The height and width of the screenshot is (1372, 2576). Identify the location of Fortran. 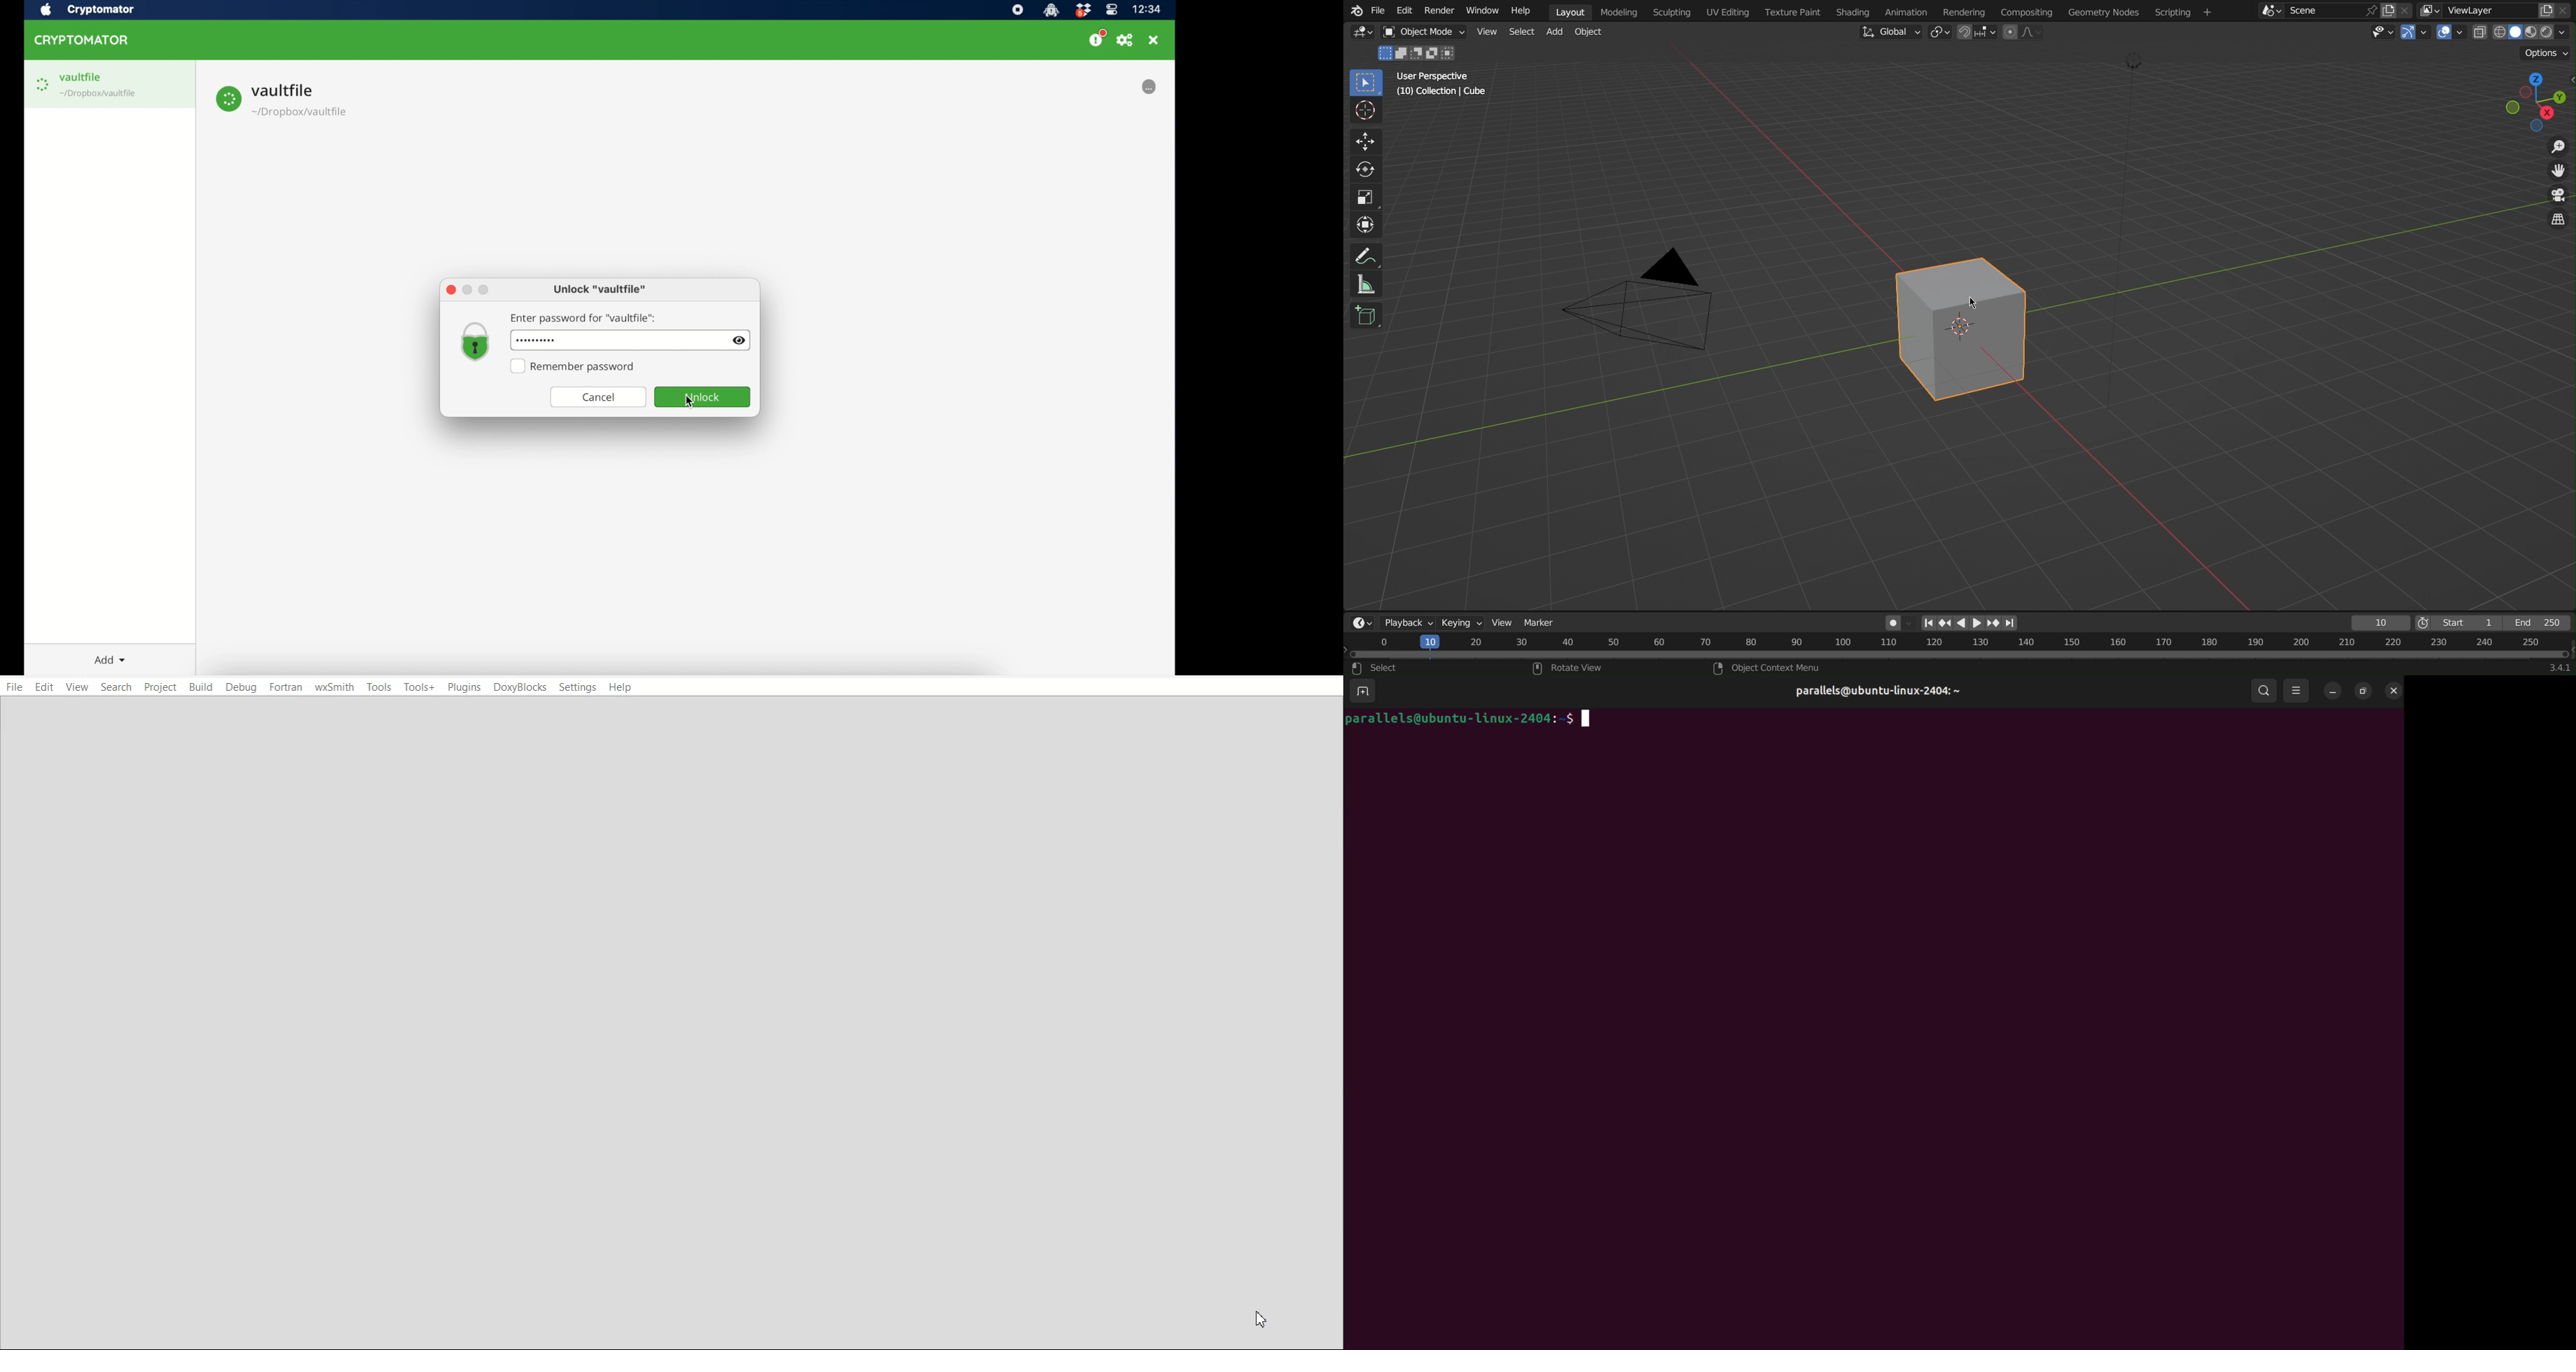
(287, 687).